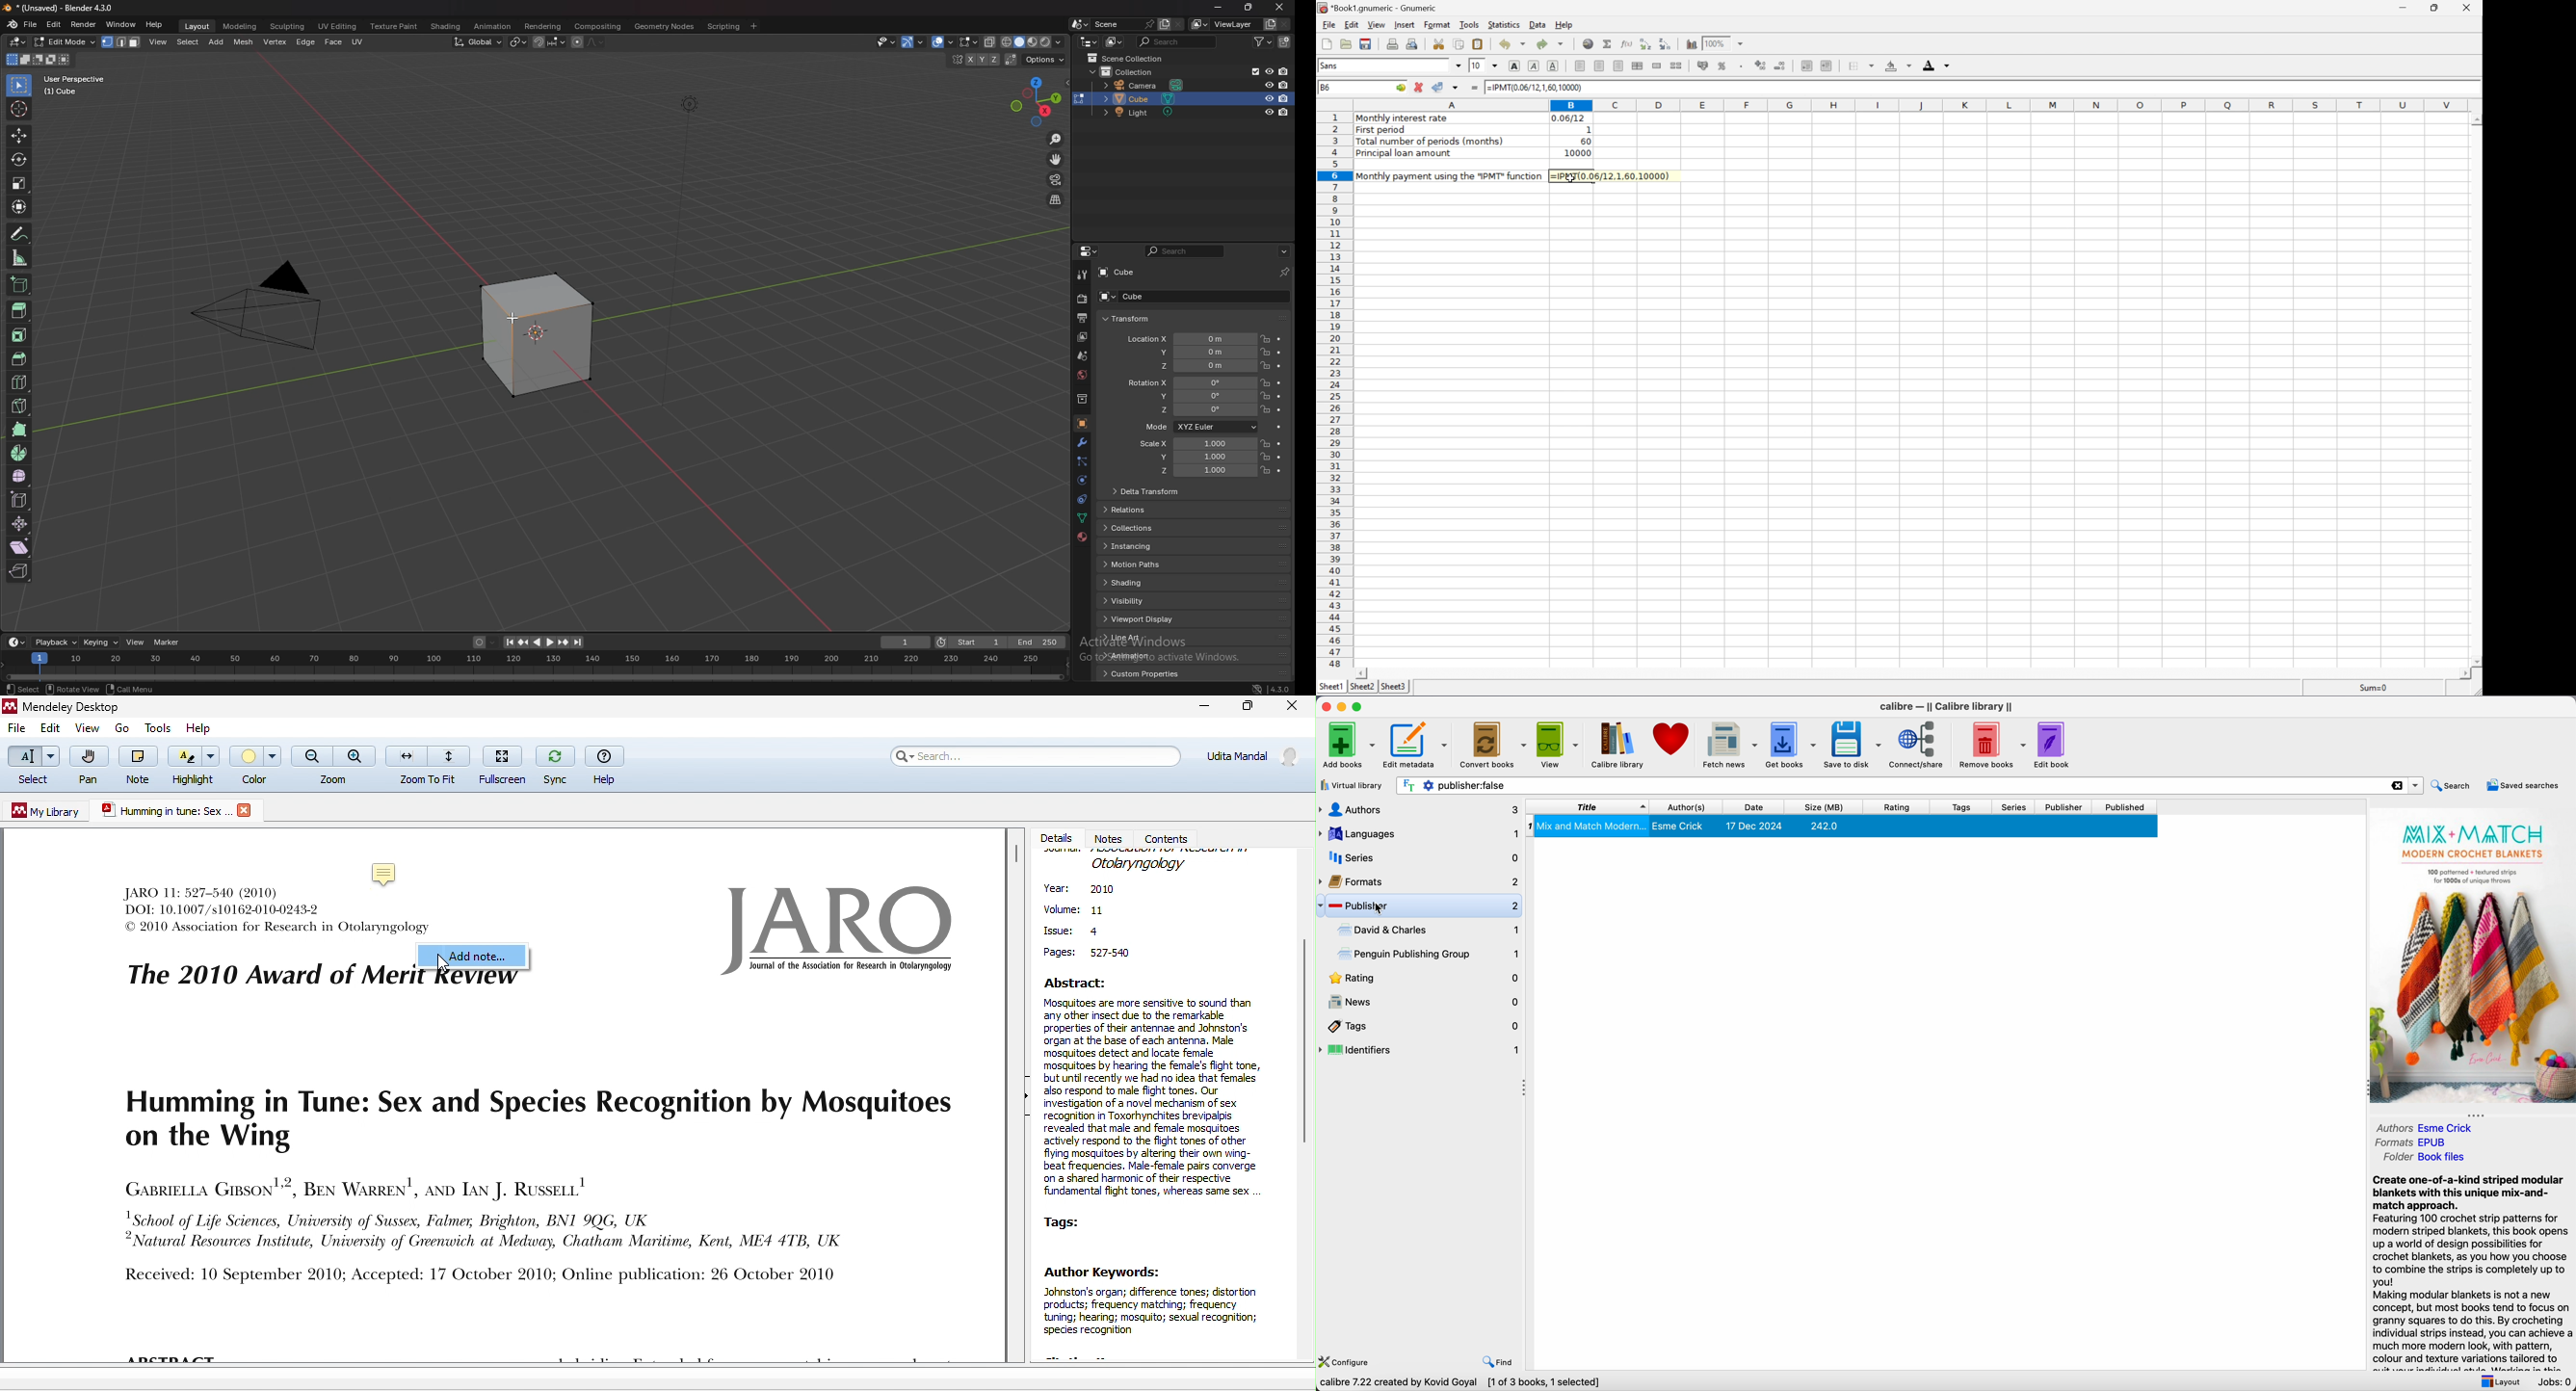 The height and width of the screenshot is (1400, 2576). I want to click on resize, so click(1247, 7).